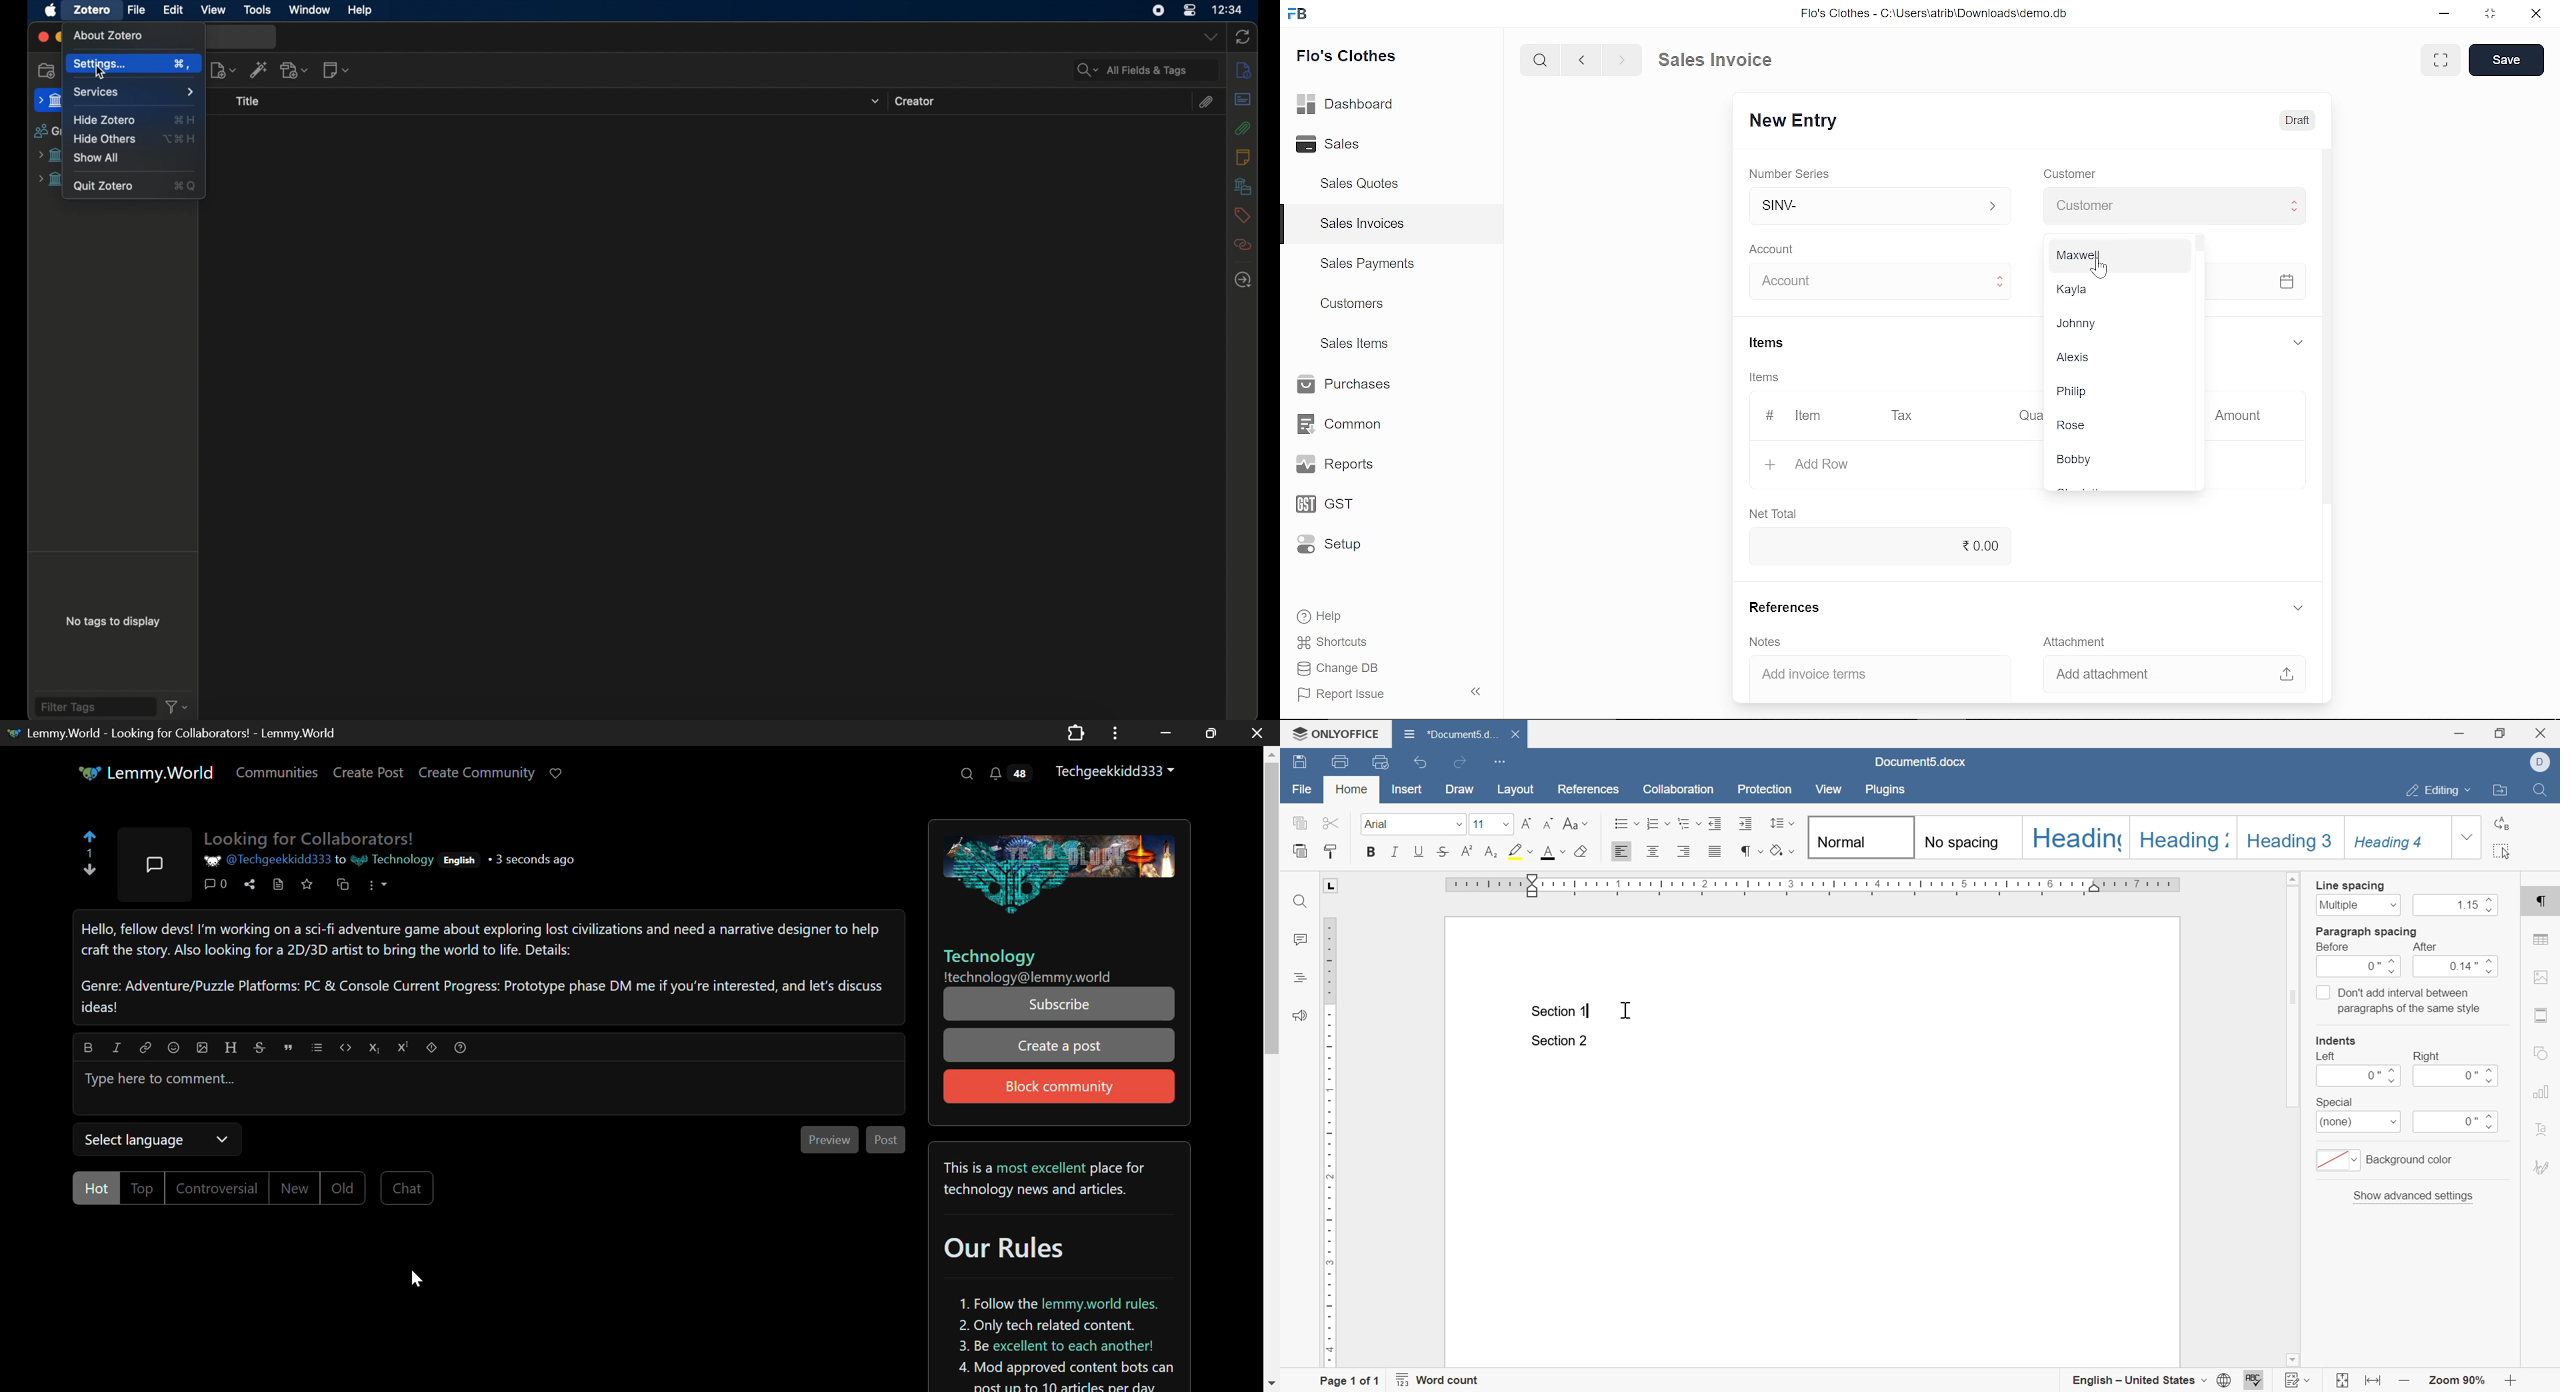 The height and width of the screenshot is (1400, 2576). I want to click on background color, so click(2388, 1160).